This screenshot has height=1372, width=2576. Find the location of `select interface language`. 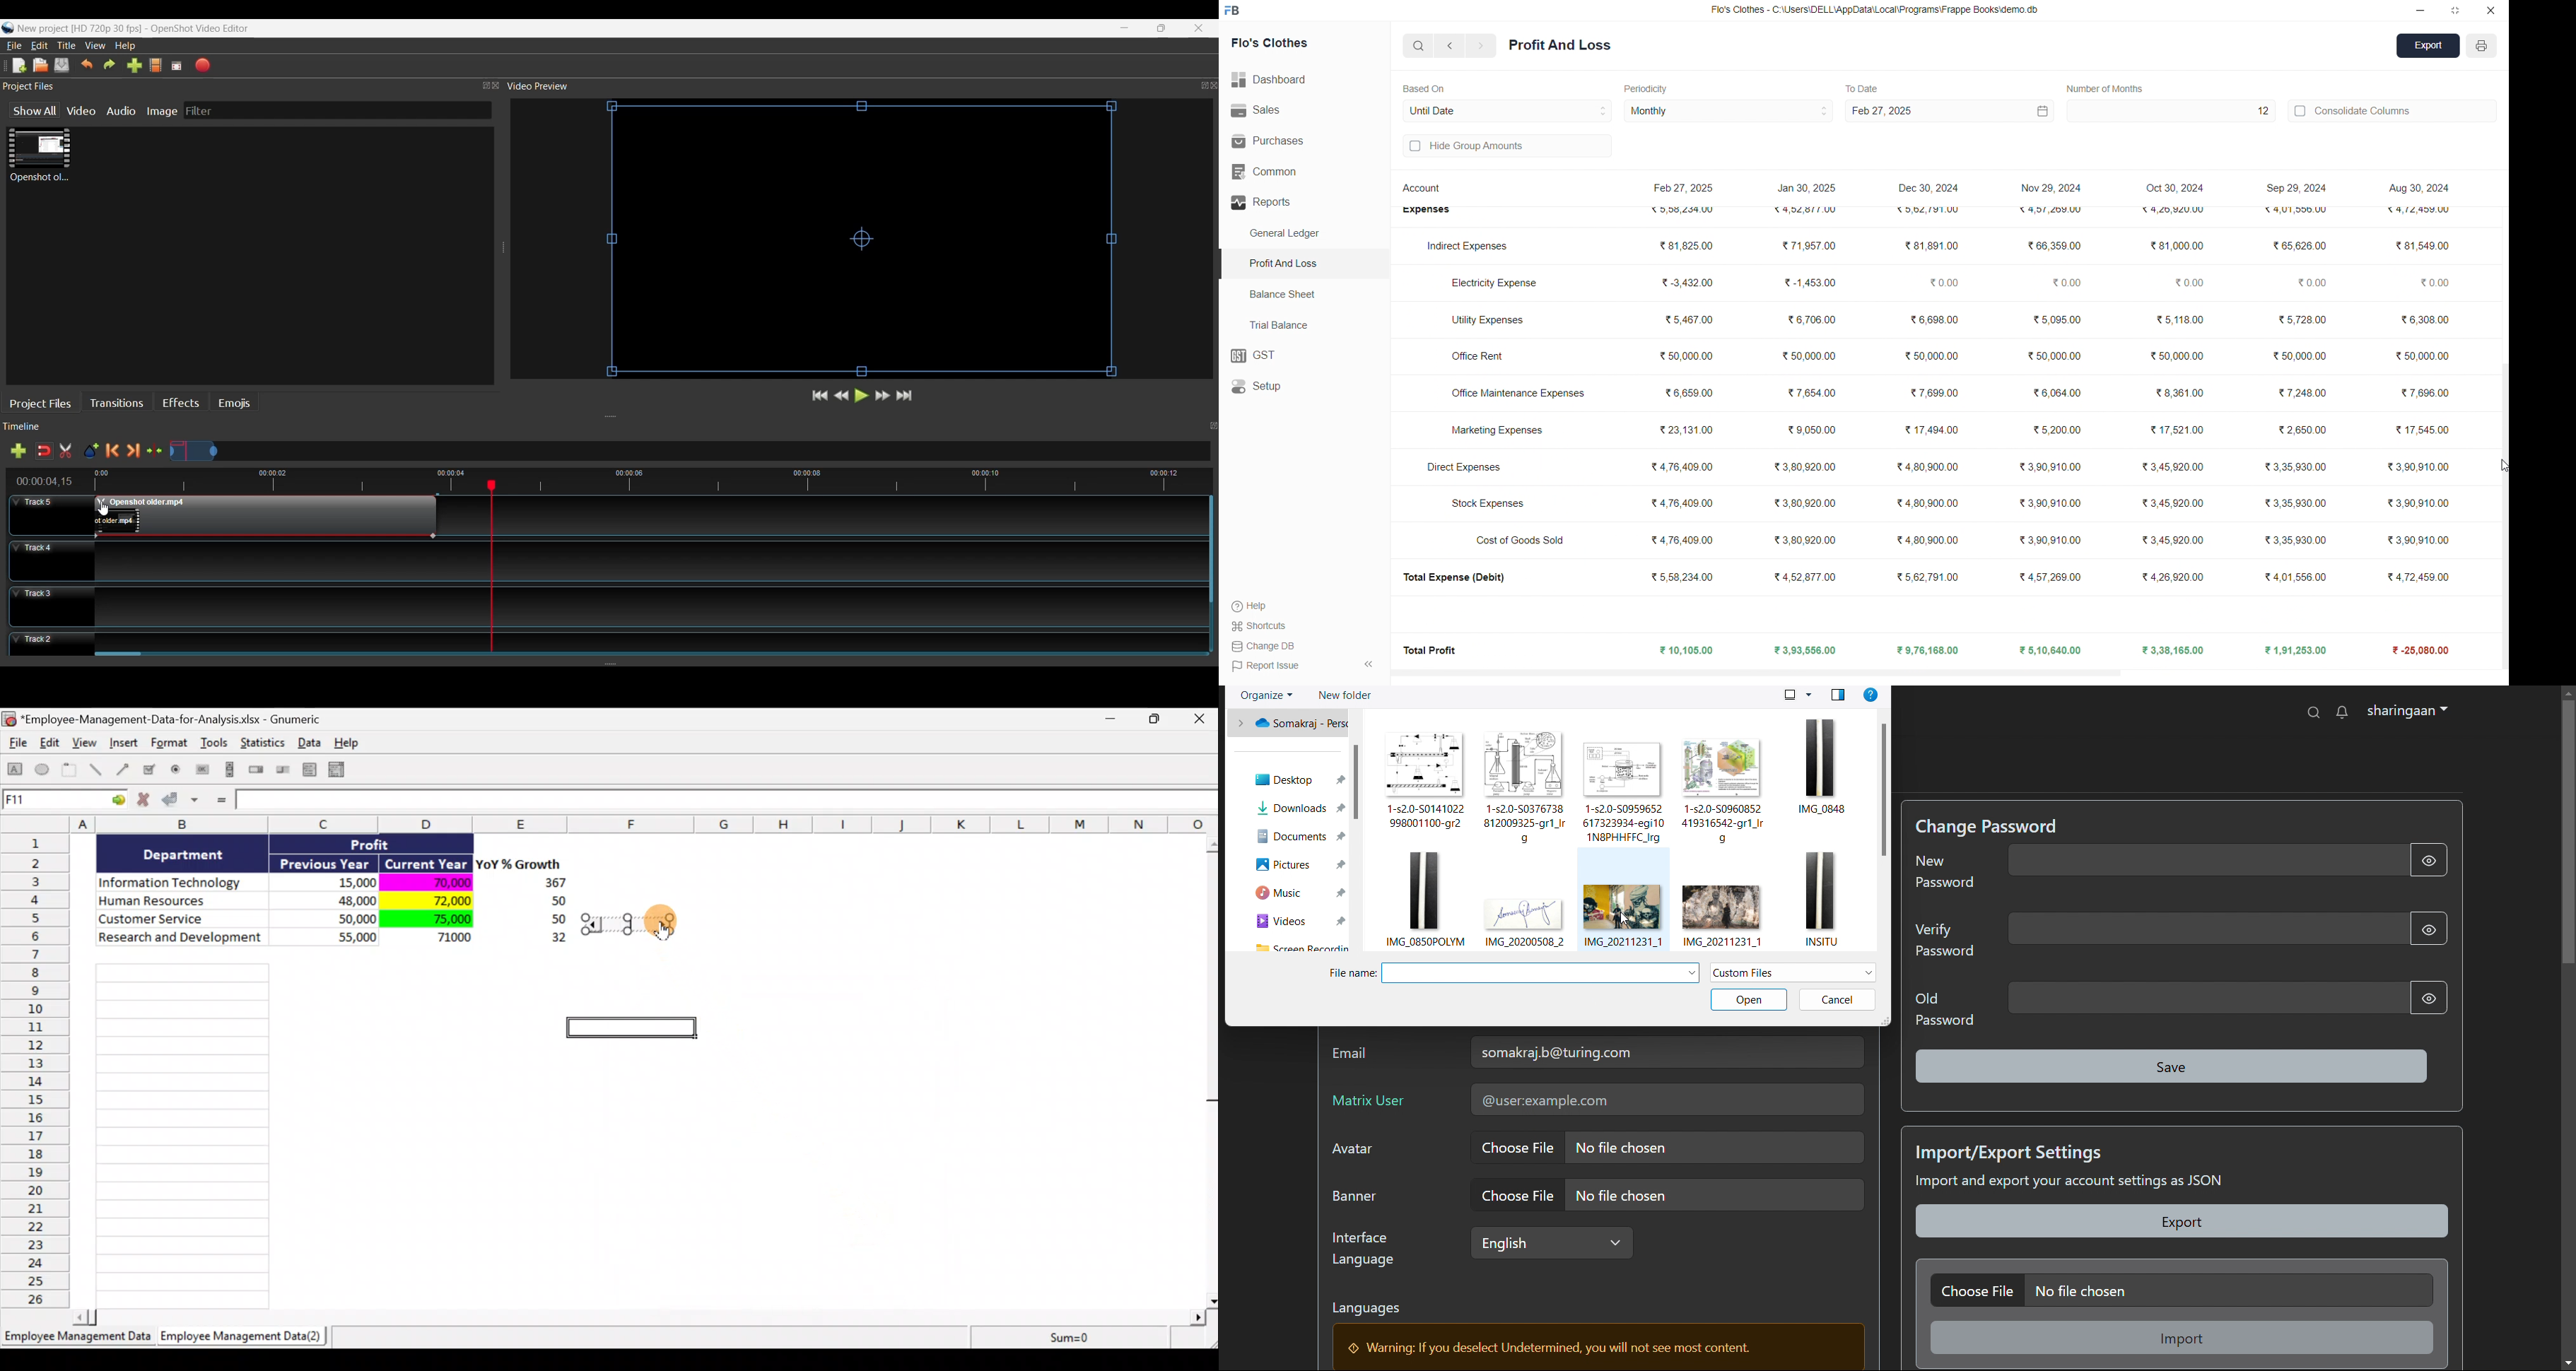

select interface language is located at coordinates (1550, 1242).